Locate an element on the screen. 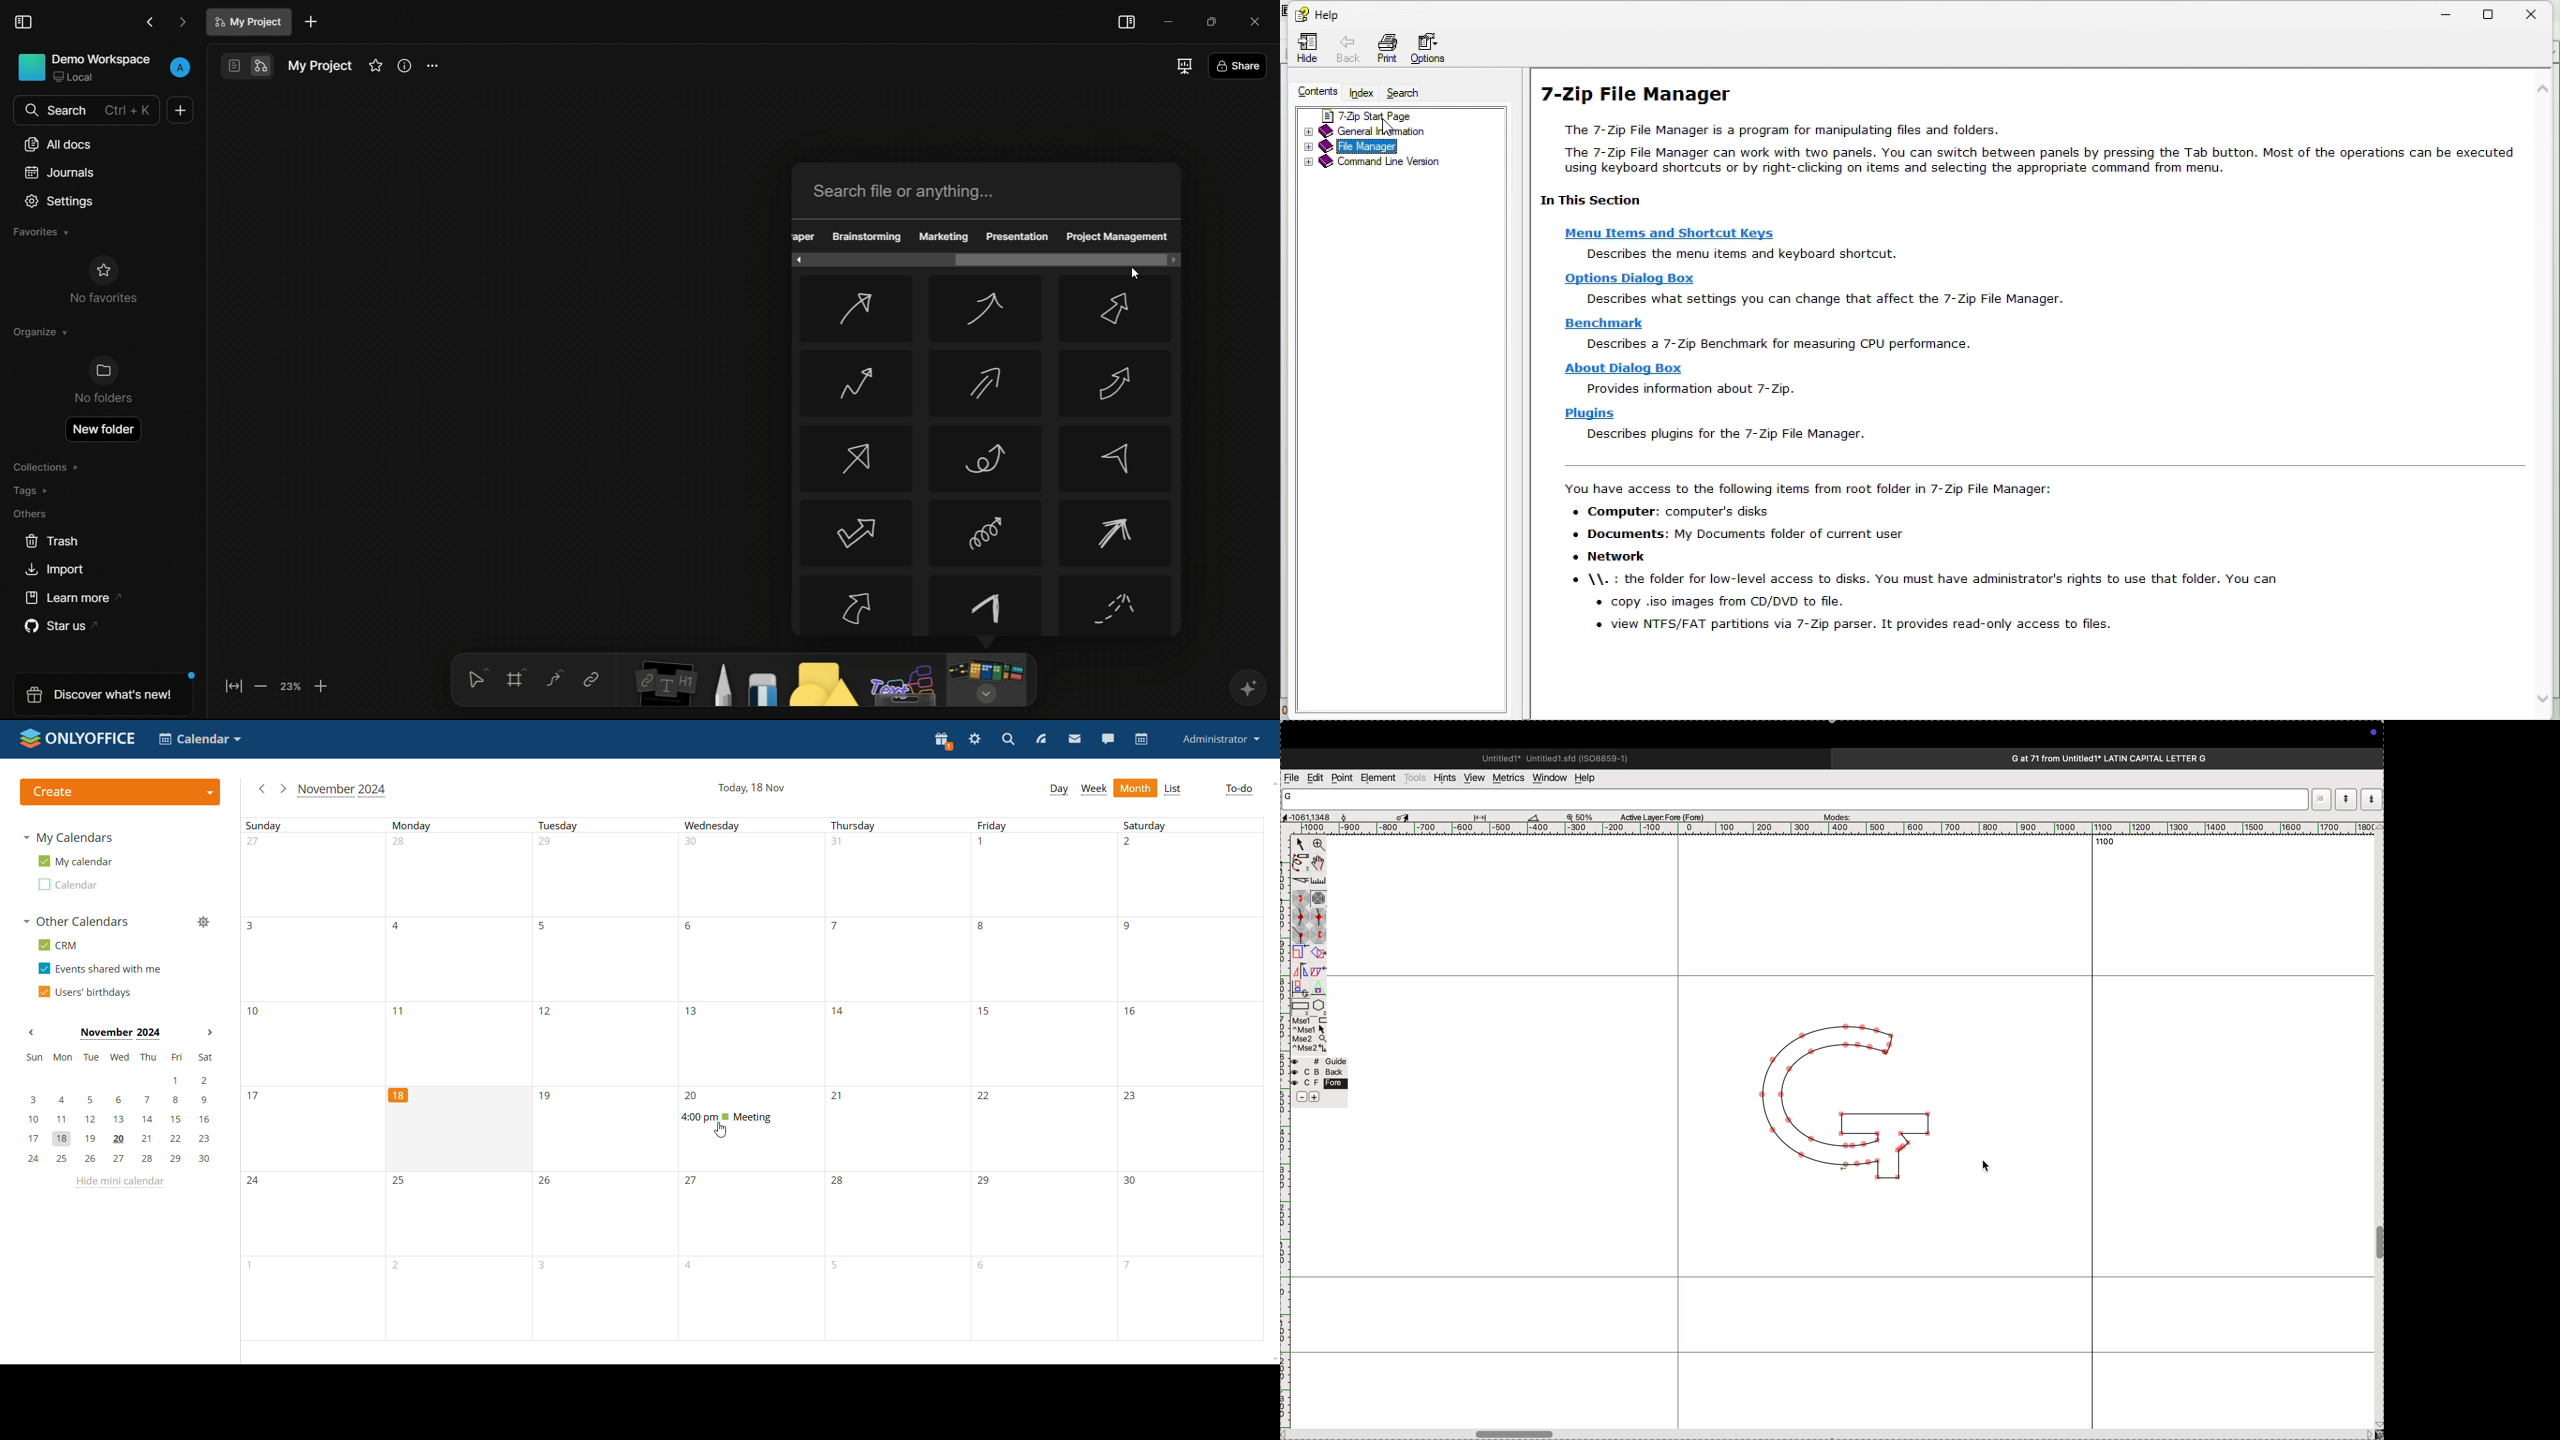  Describe options Dialogue box is located at coordinates (1835, 298).